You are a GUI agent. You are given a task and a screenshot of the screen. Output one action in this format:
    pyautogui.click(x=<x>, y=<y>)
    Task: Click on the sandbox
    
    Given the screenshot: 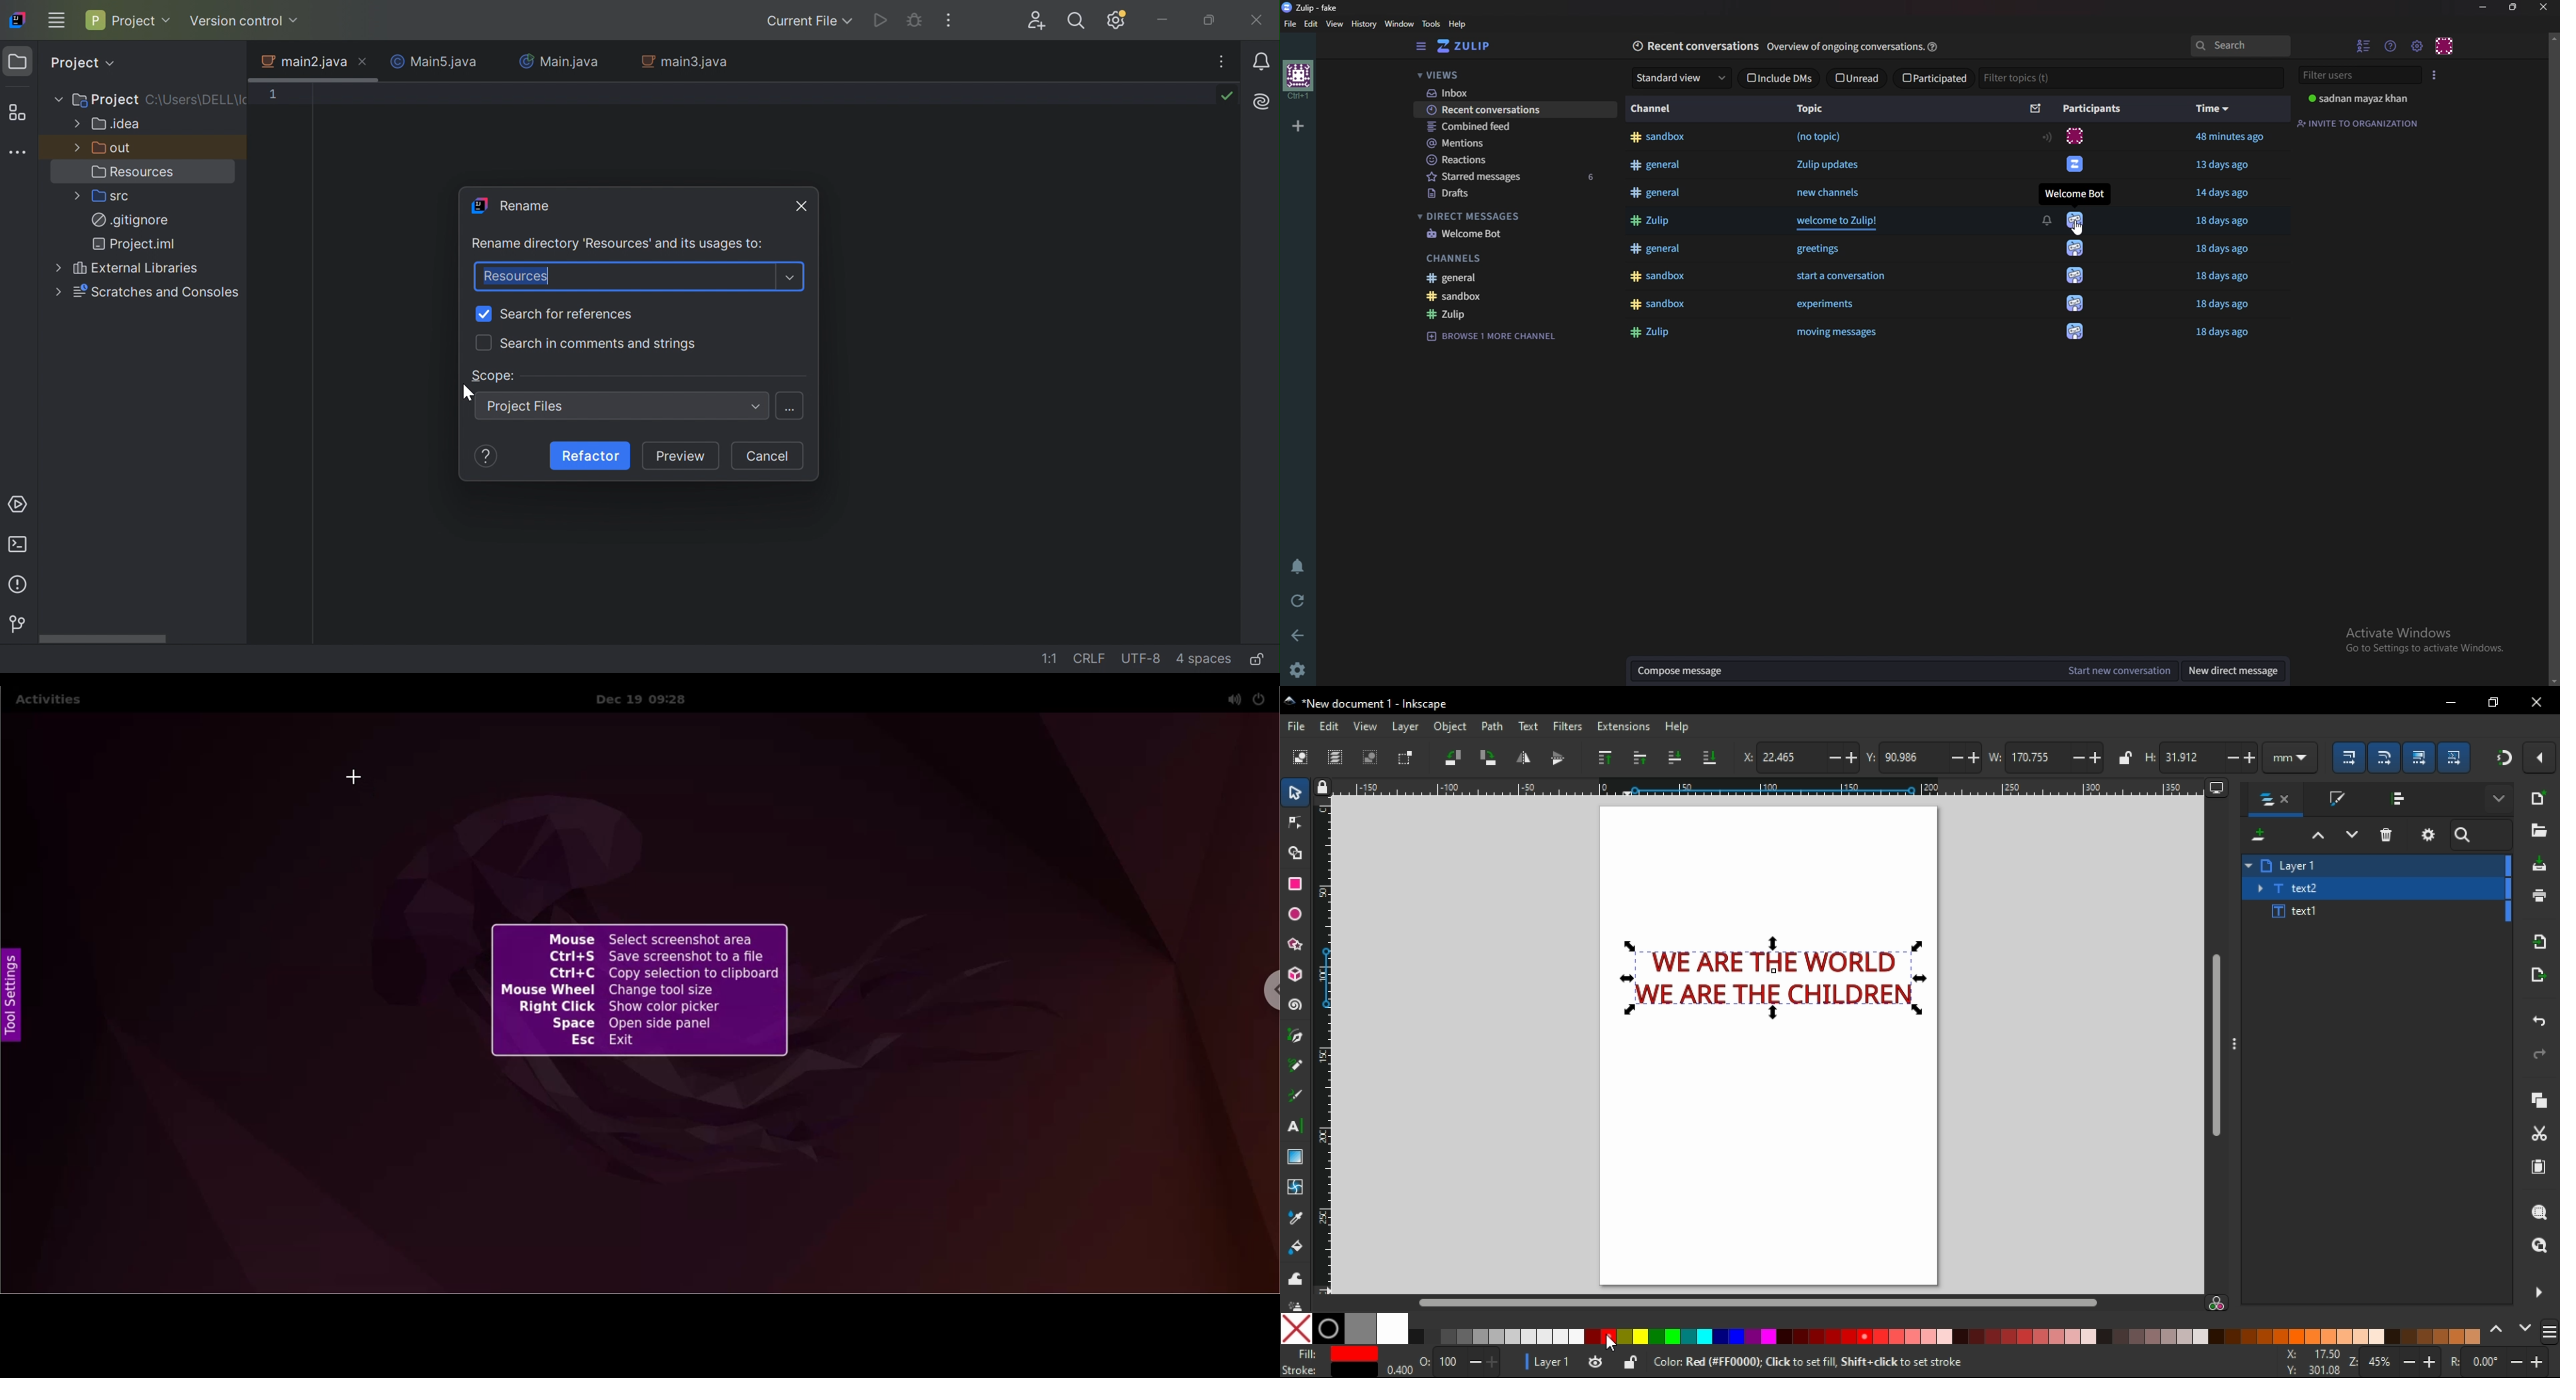 What is the action you would take?
    pyautogui.click(x=1518, y=296)
    